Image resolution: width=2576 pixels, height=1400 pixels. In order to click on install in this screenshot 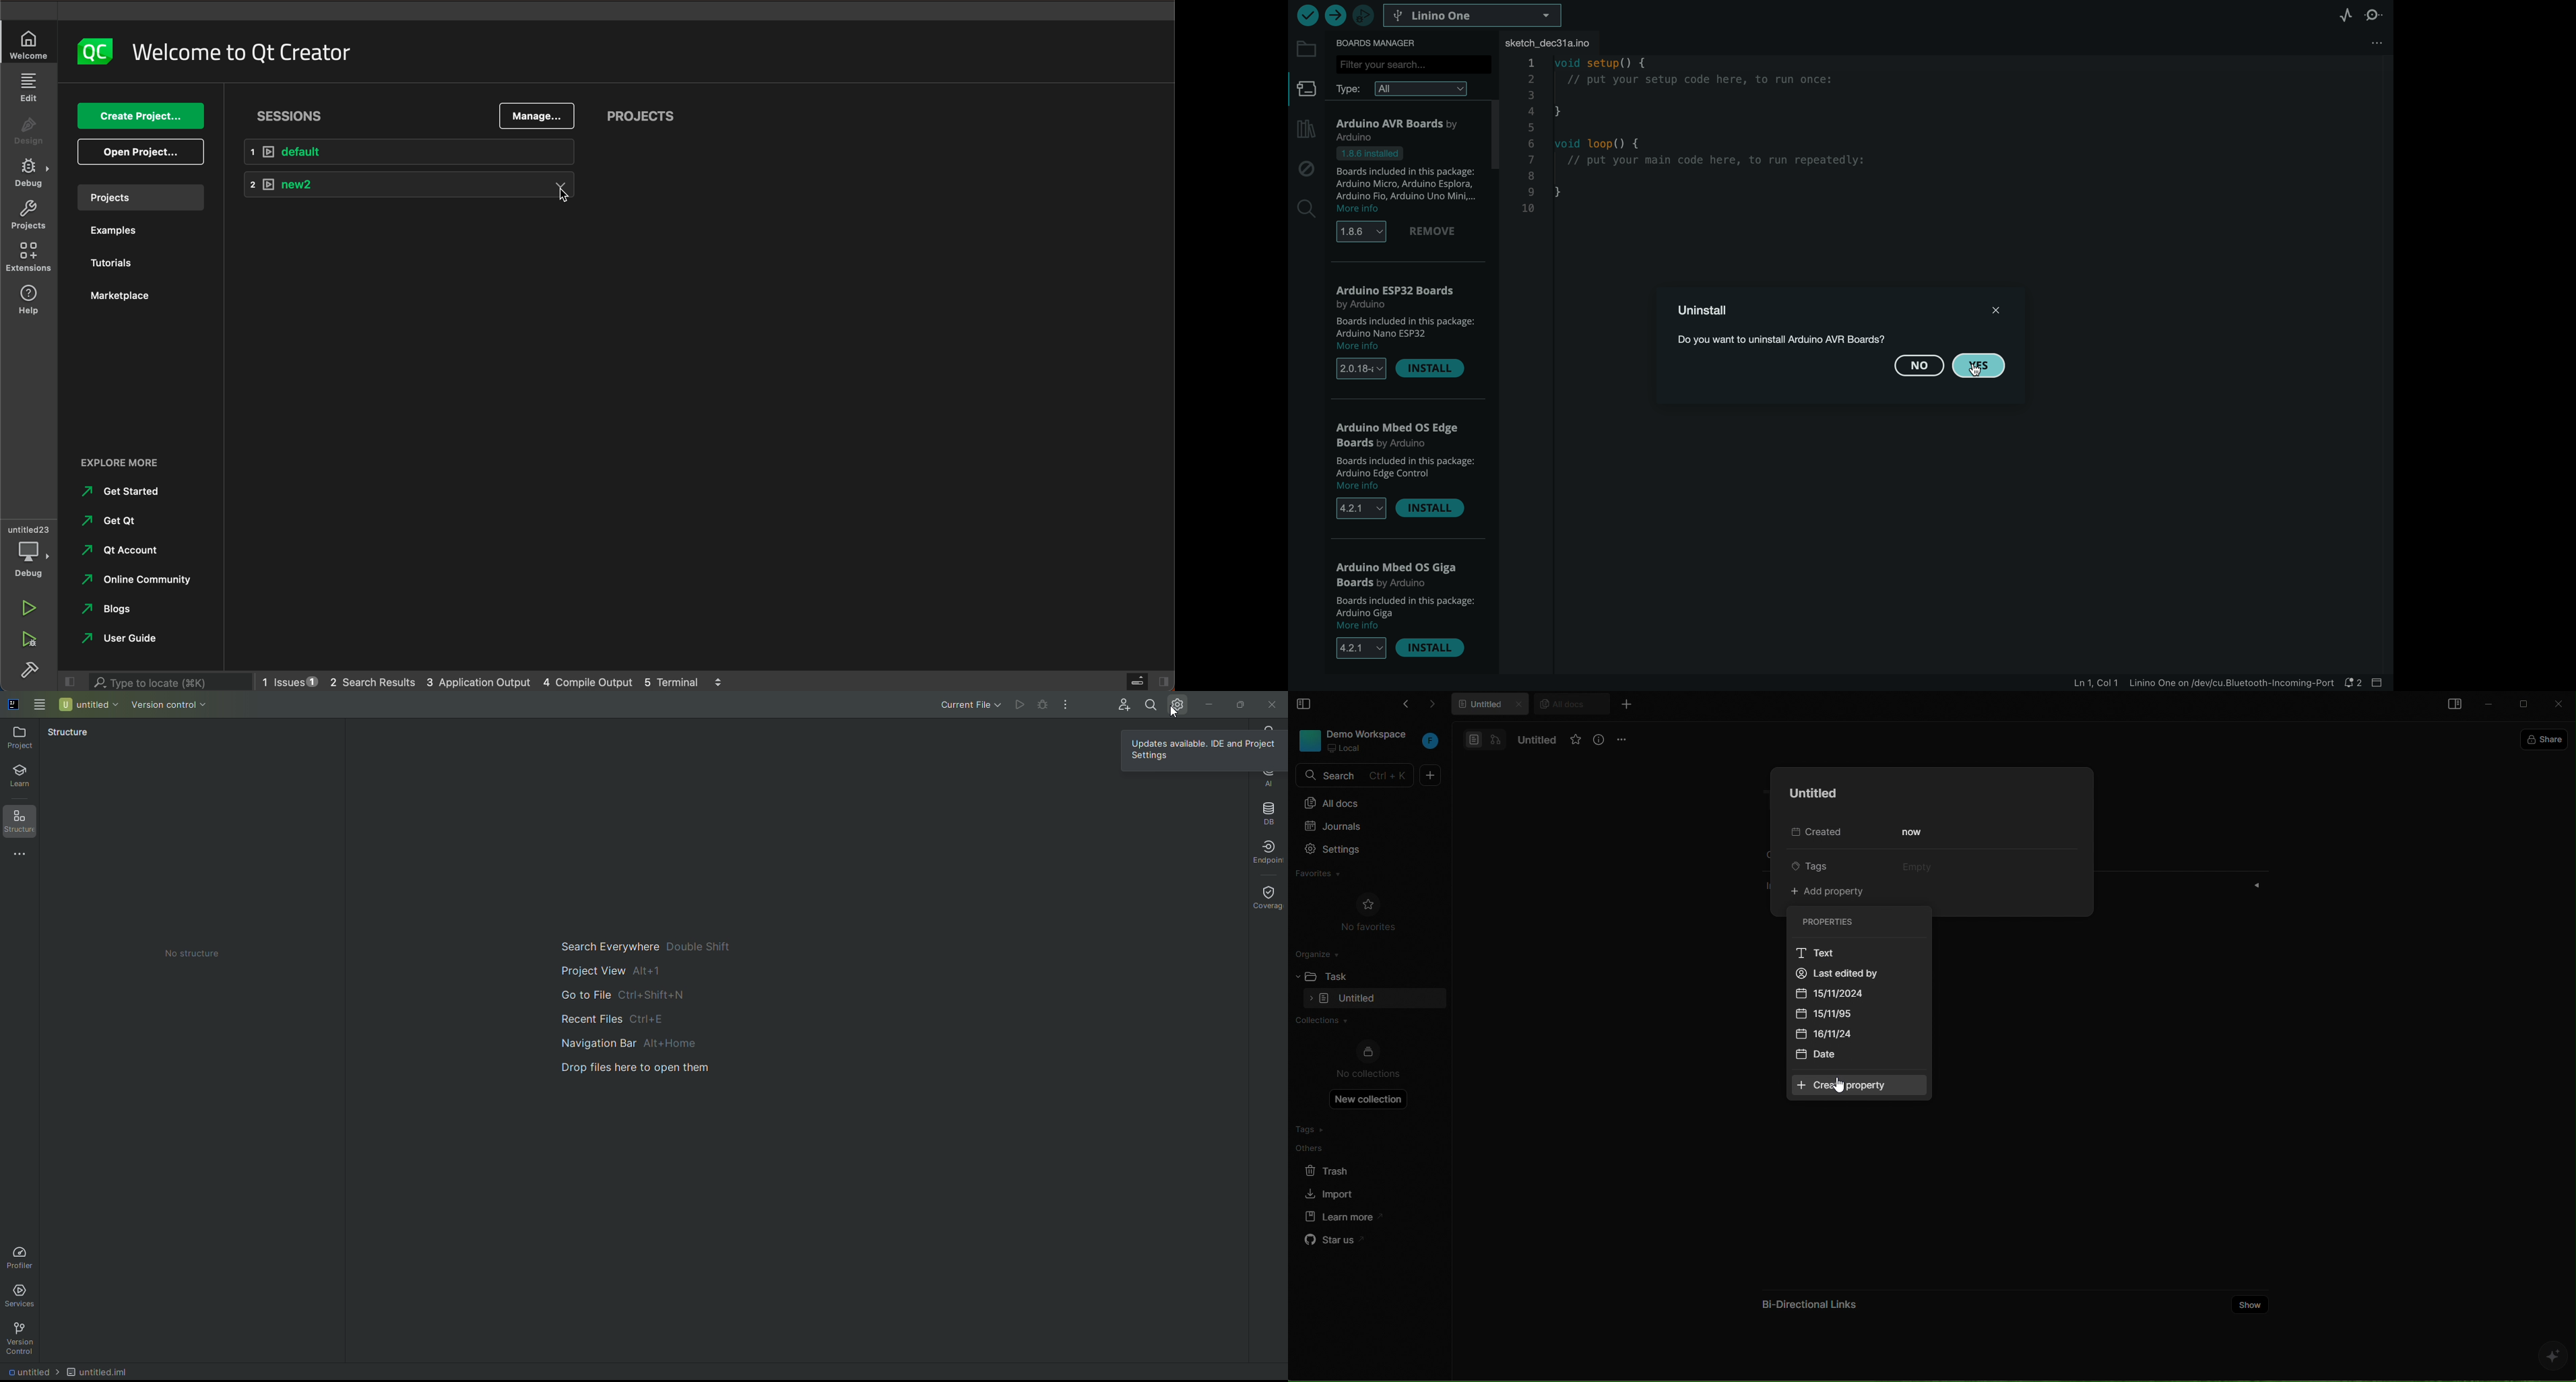, I will do `click(1431, 508)`.